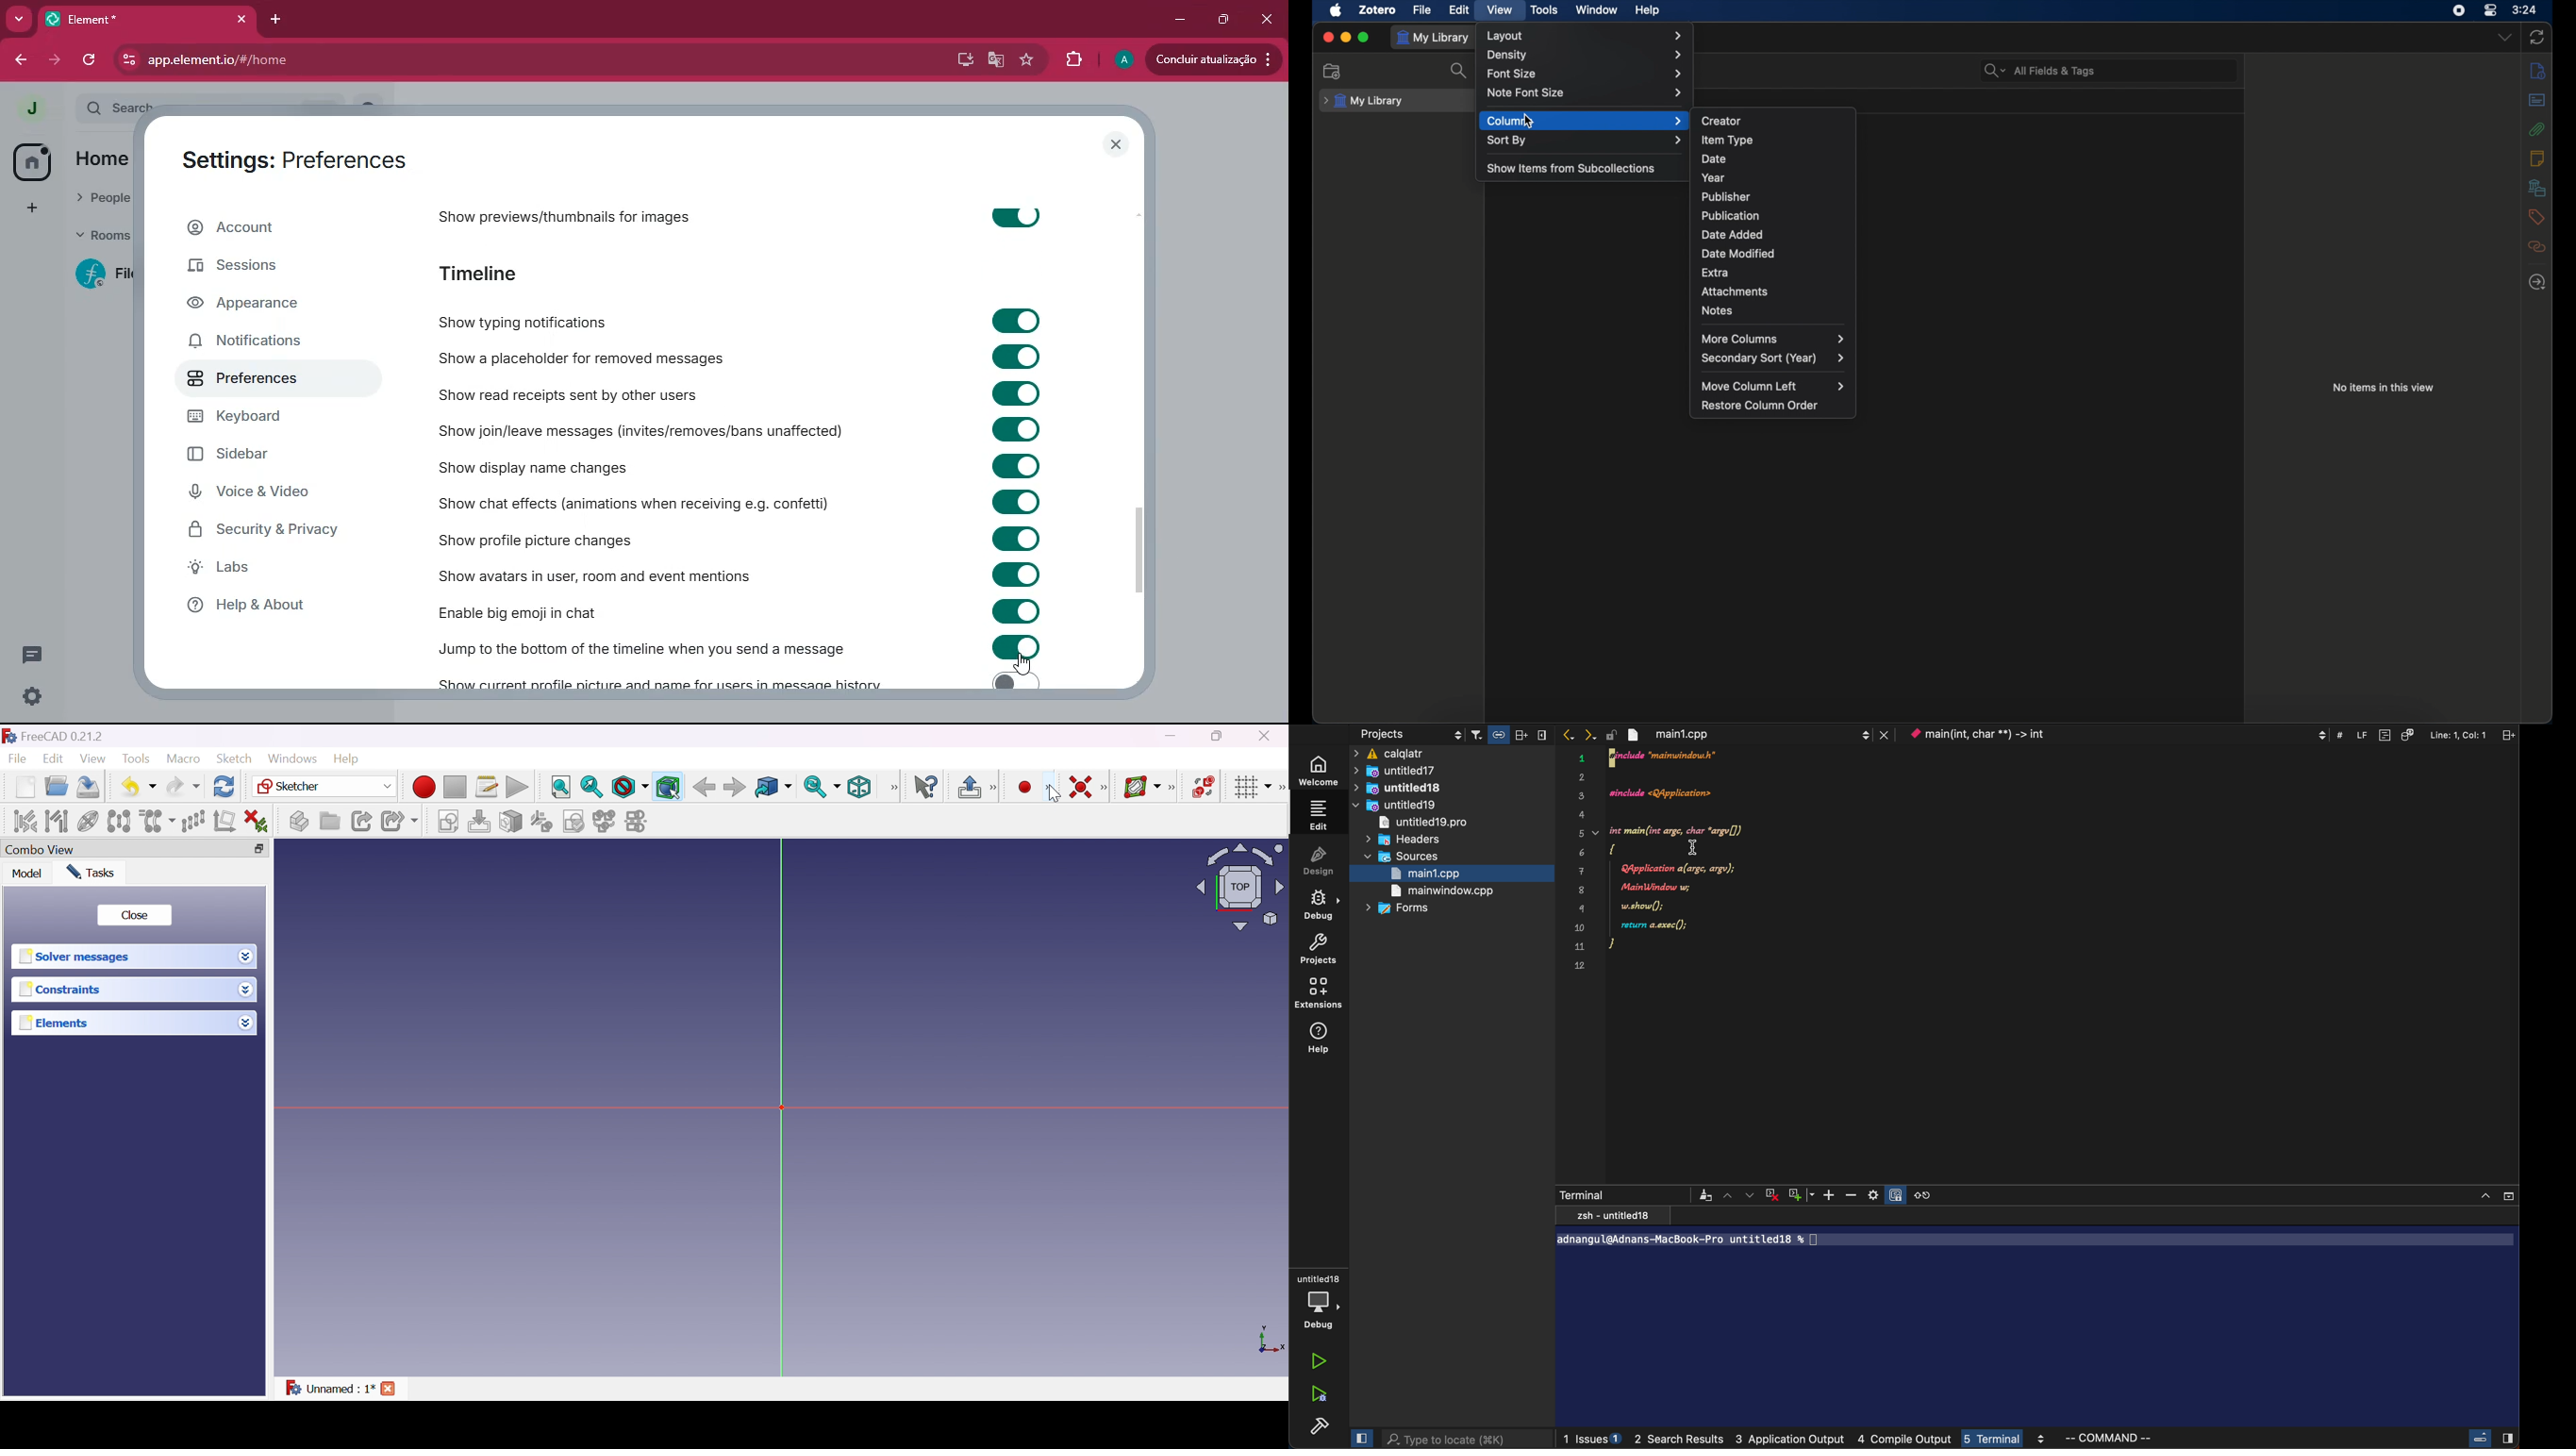 The width and height of the screenshot is (2576, 1456). Describe the element at coordinates (540, 822) in the screenshot. I see `Reorient sketch...` at that location.